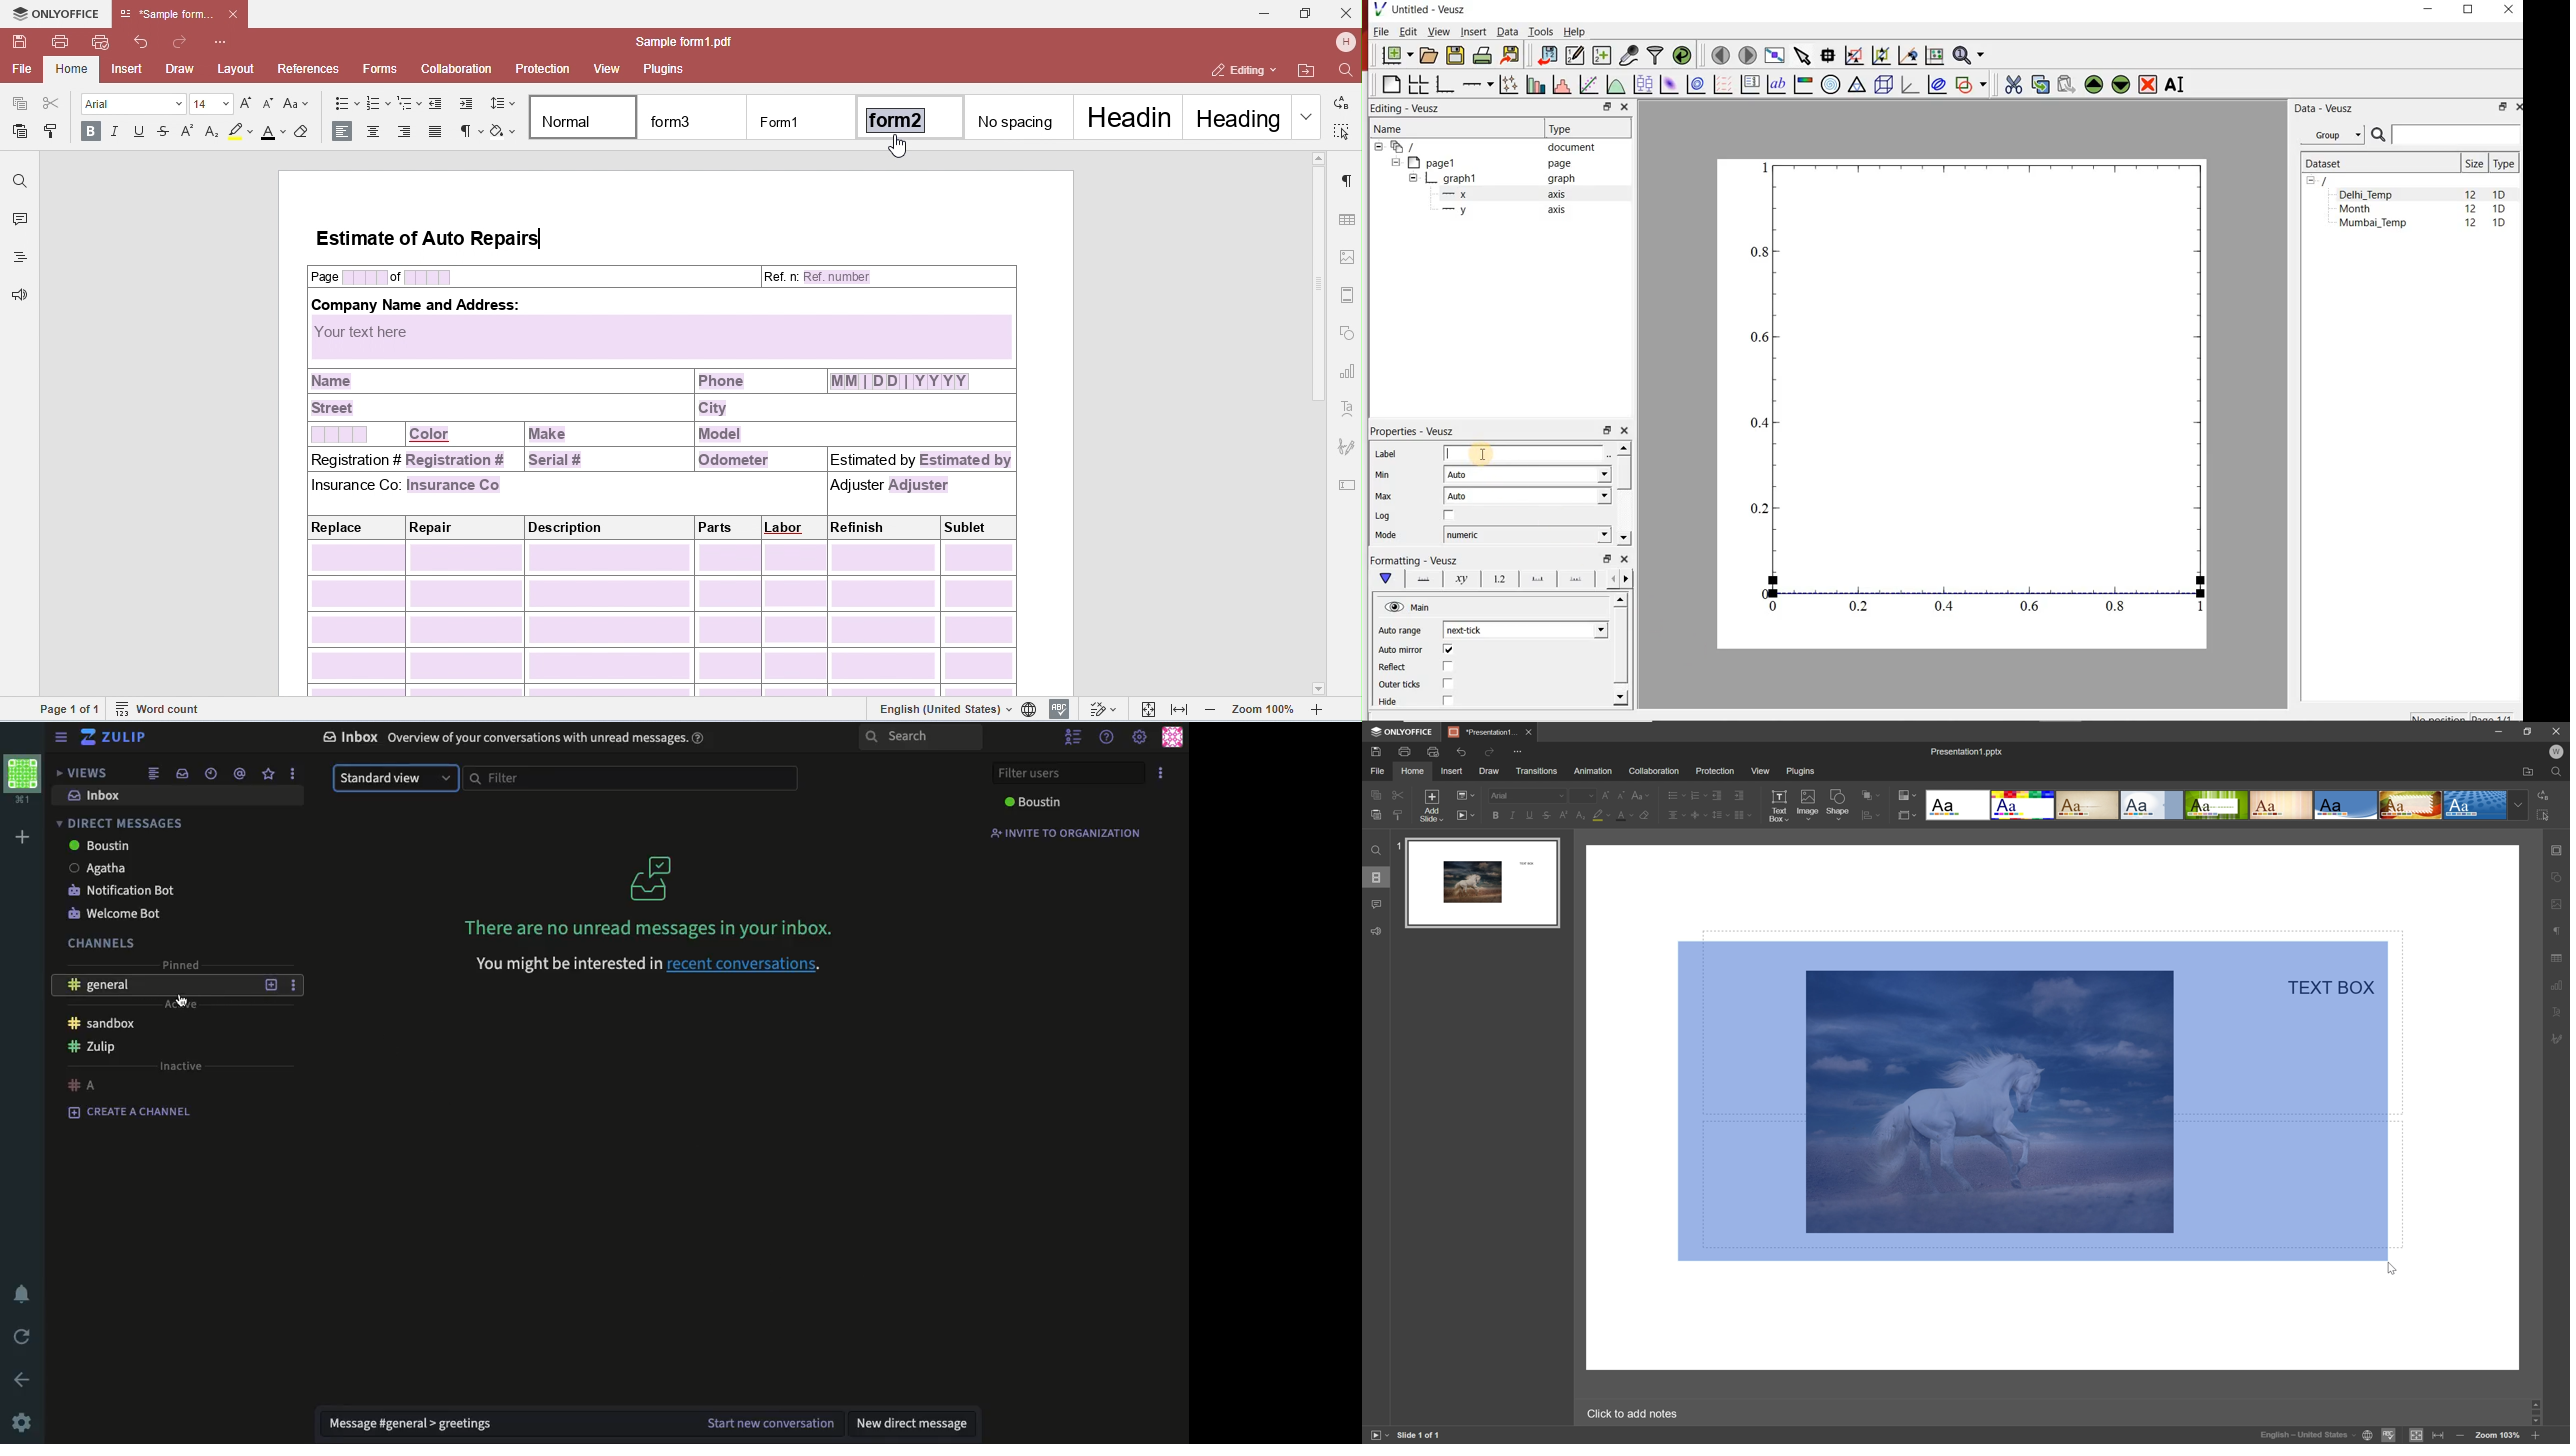  Describe the element at coordinates (97, 867) in the screenshot. I see `Agatha ` at that location.